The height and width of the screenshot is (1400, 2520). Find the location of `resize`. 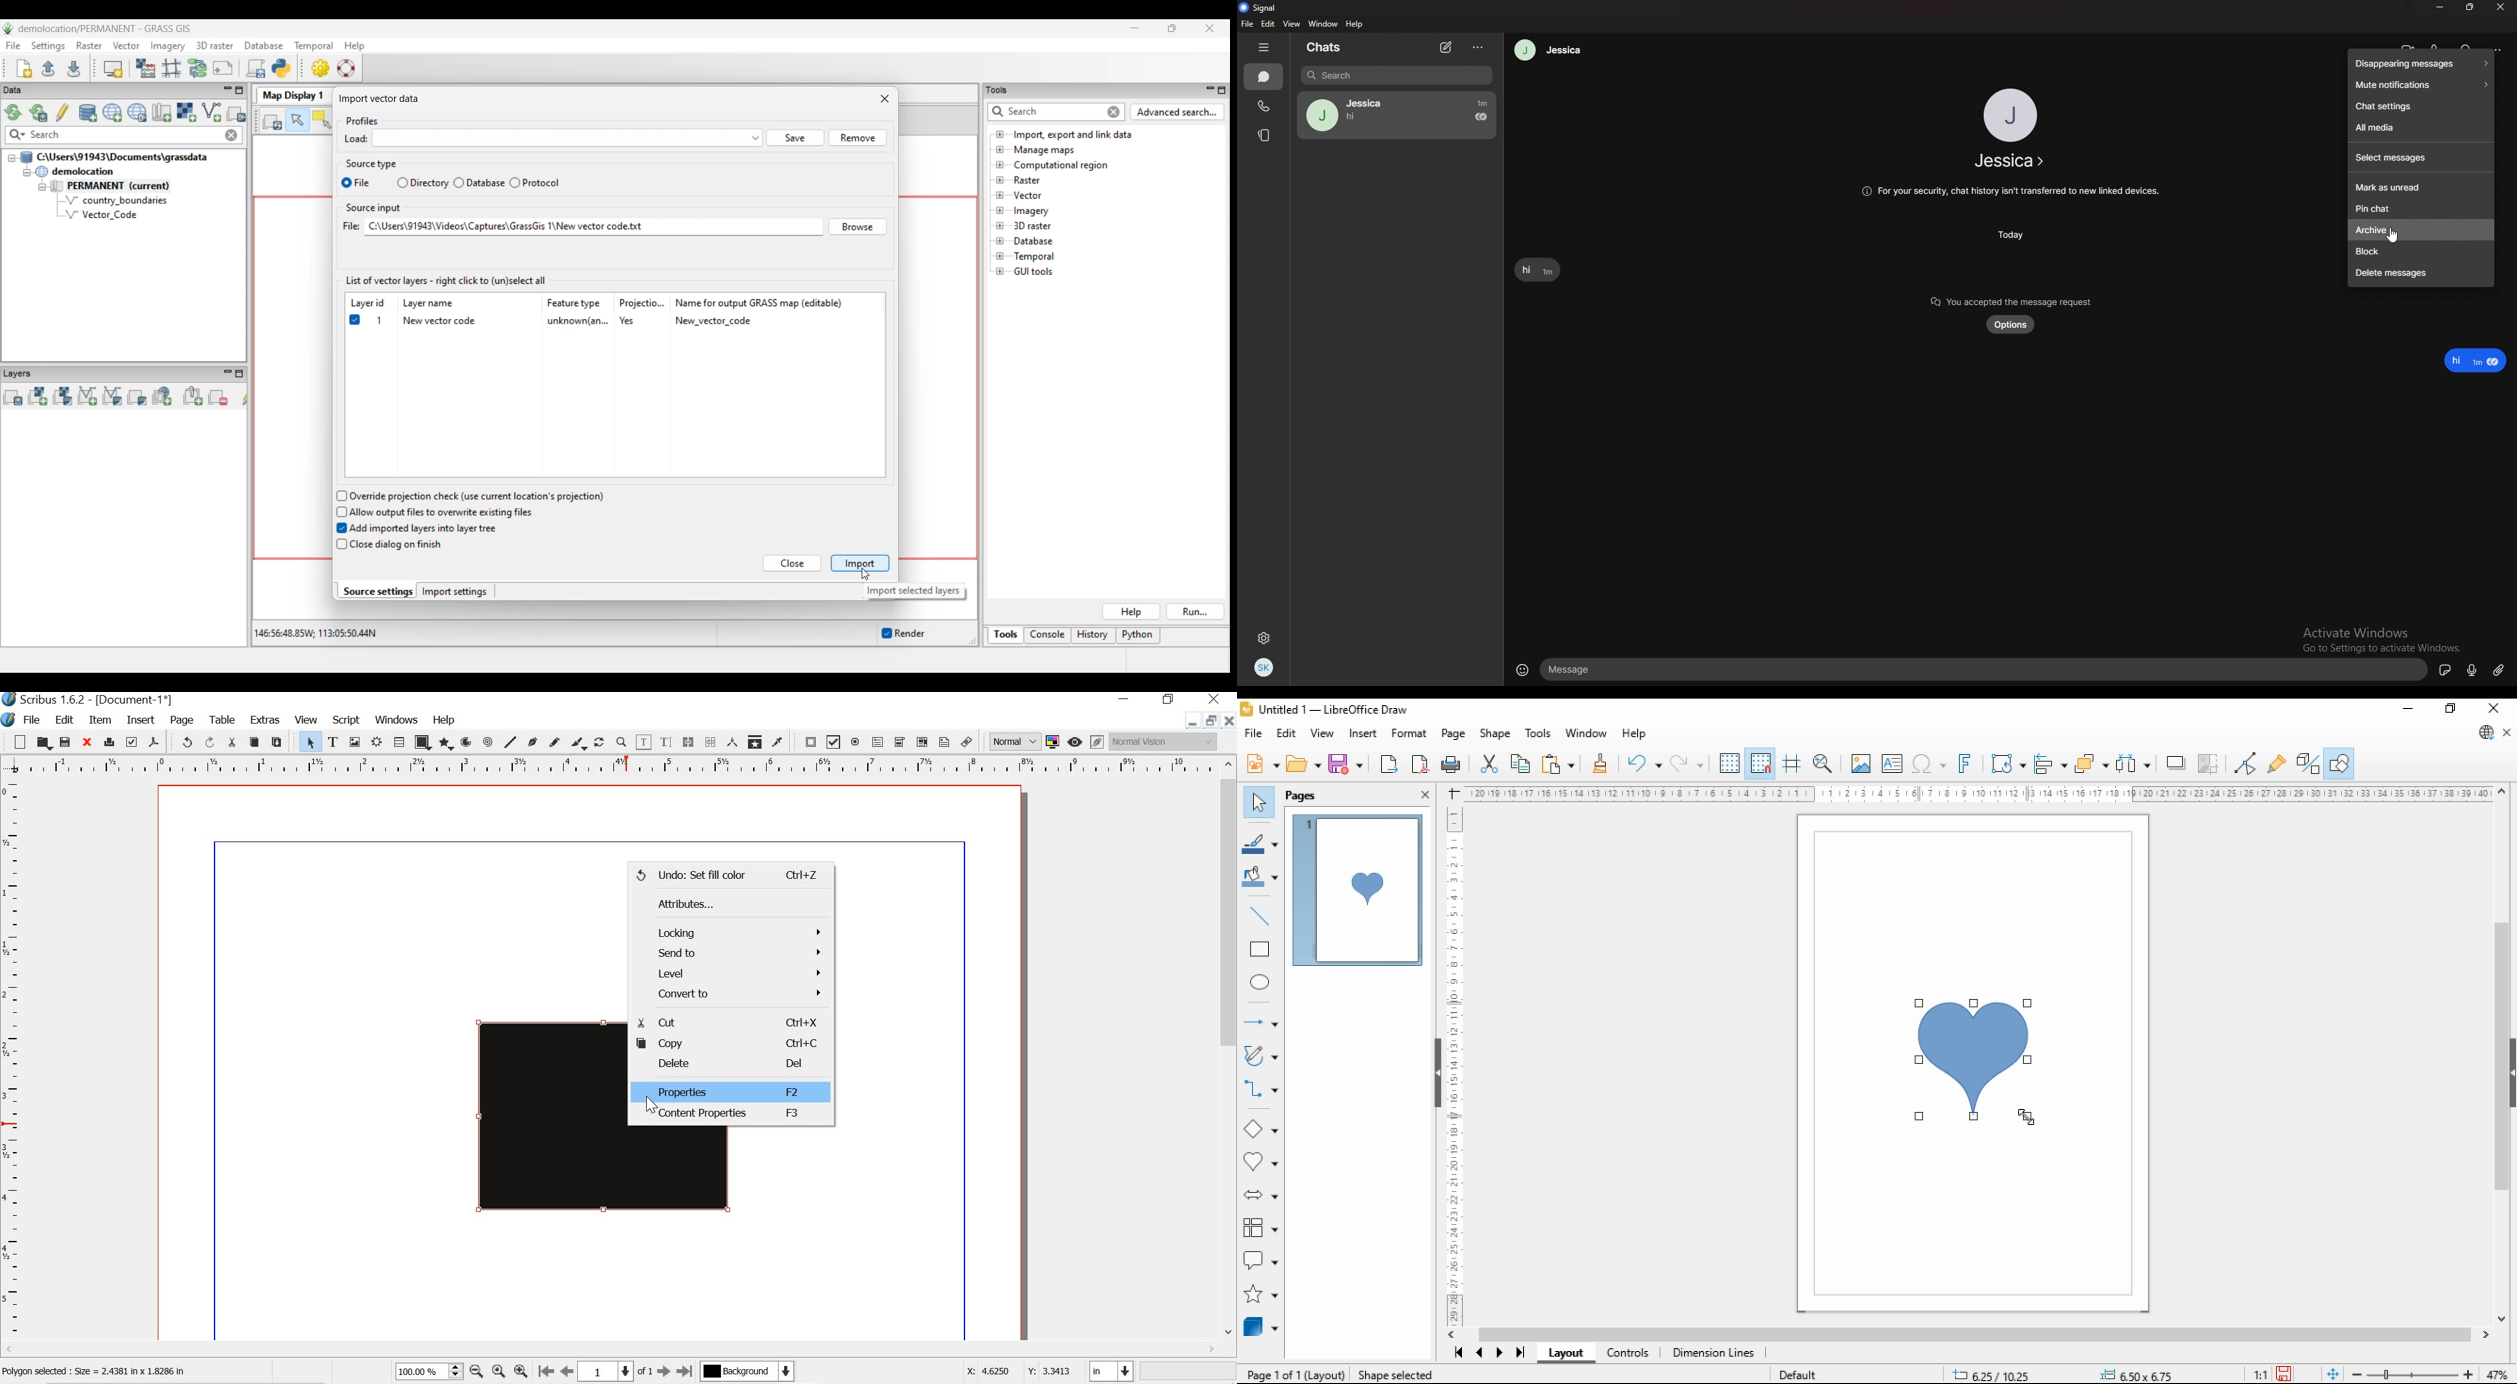

resize is located at coordinates (2470, 7).